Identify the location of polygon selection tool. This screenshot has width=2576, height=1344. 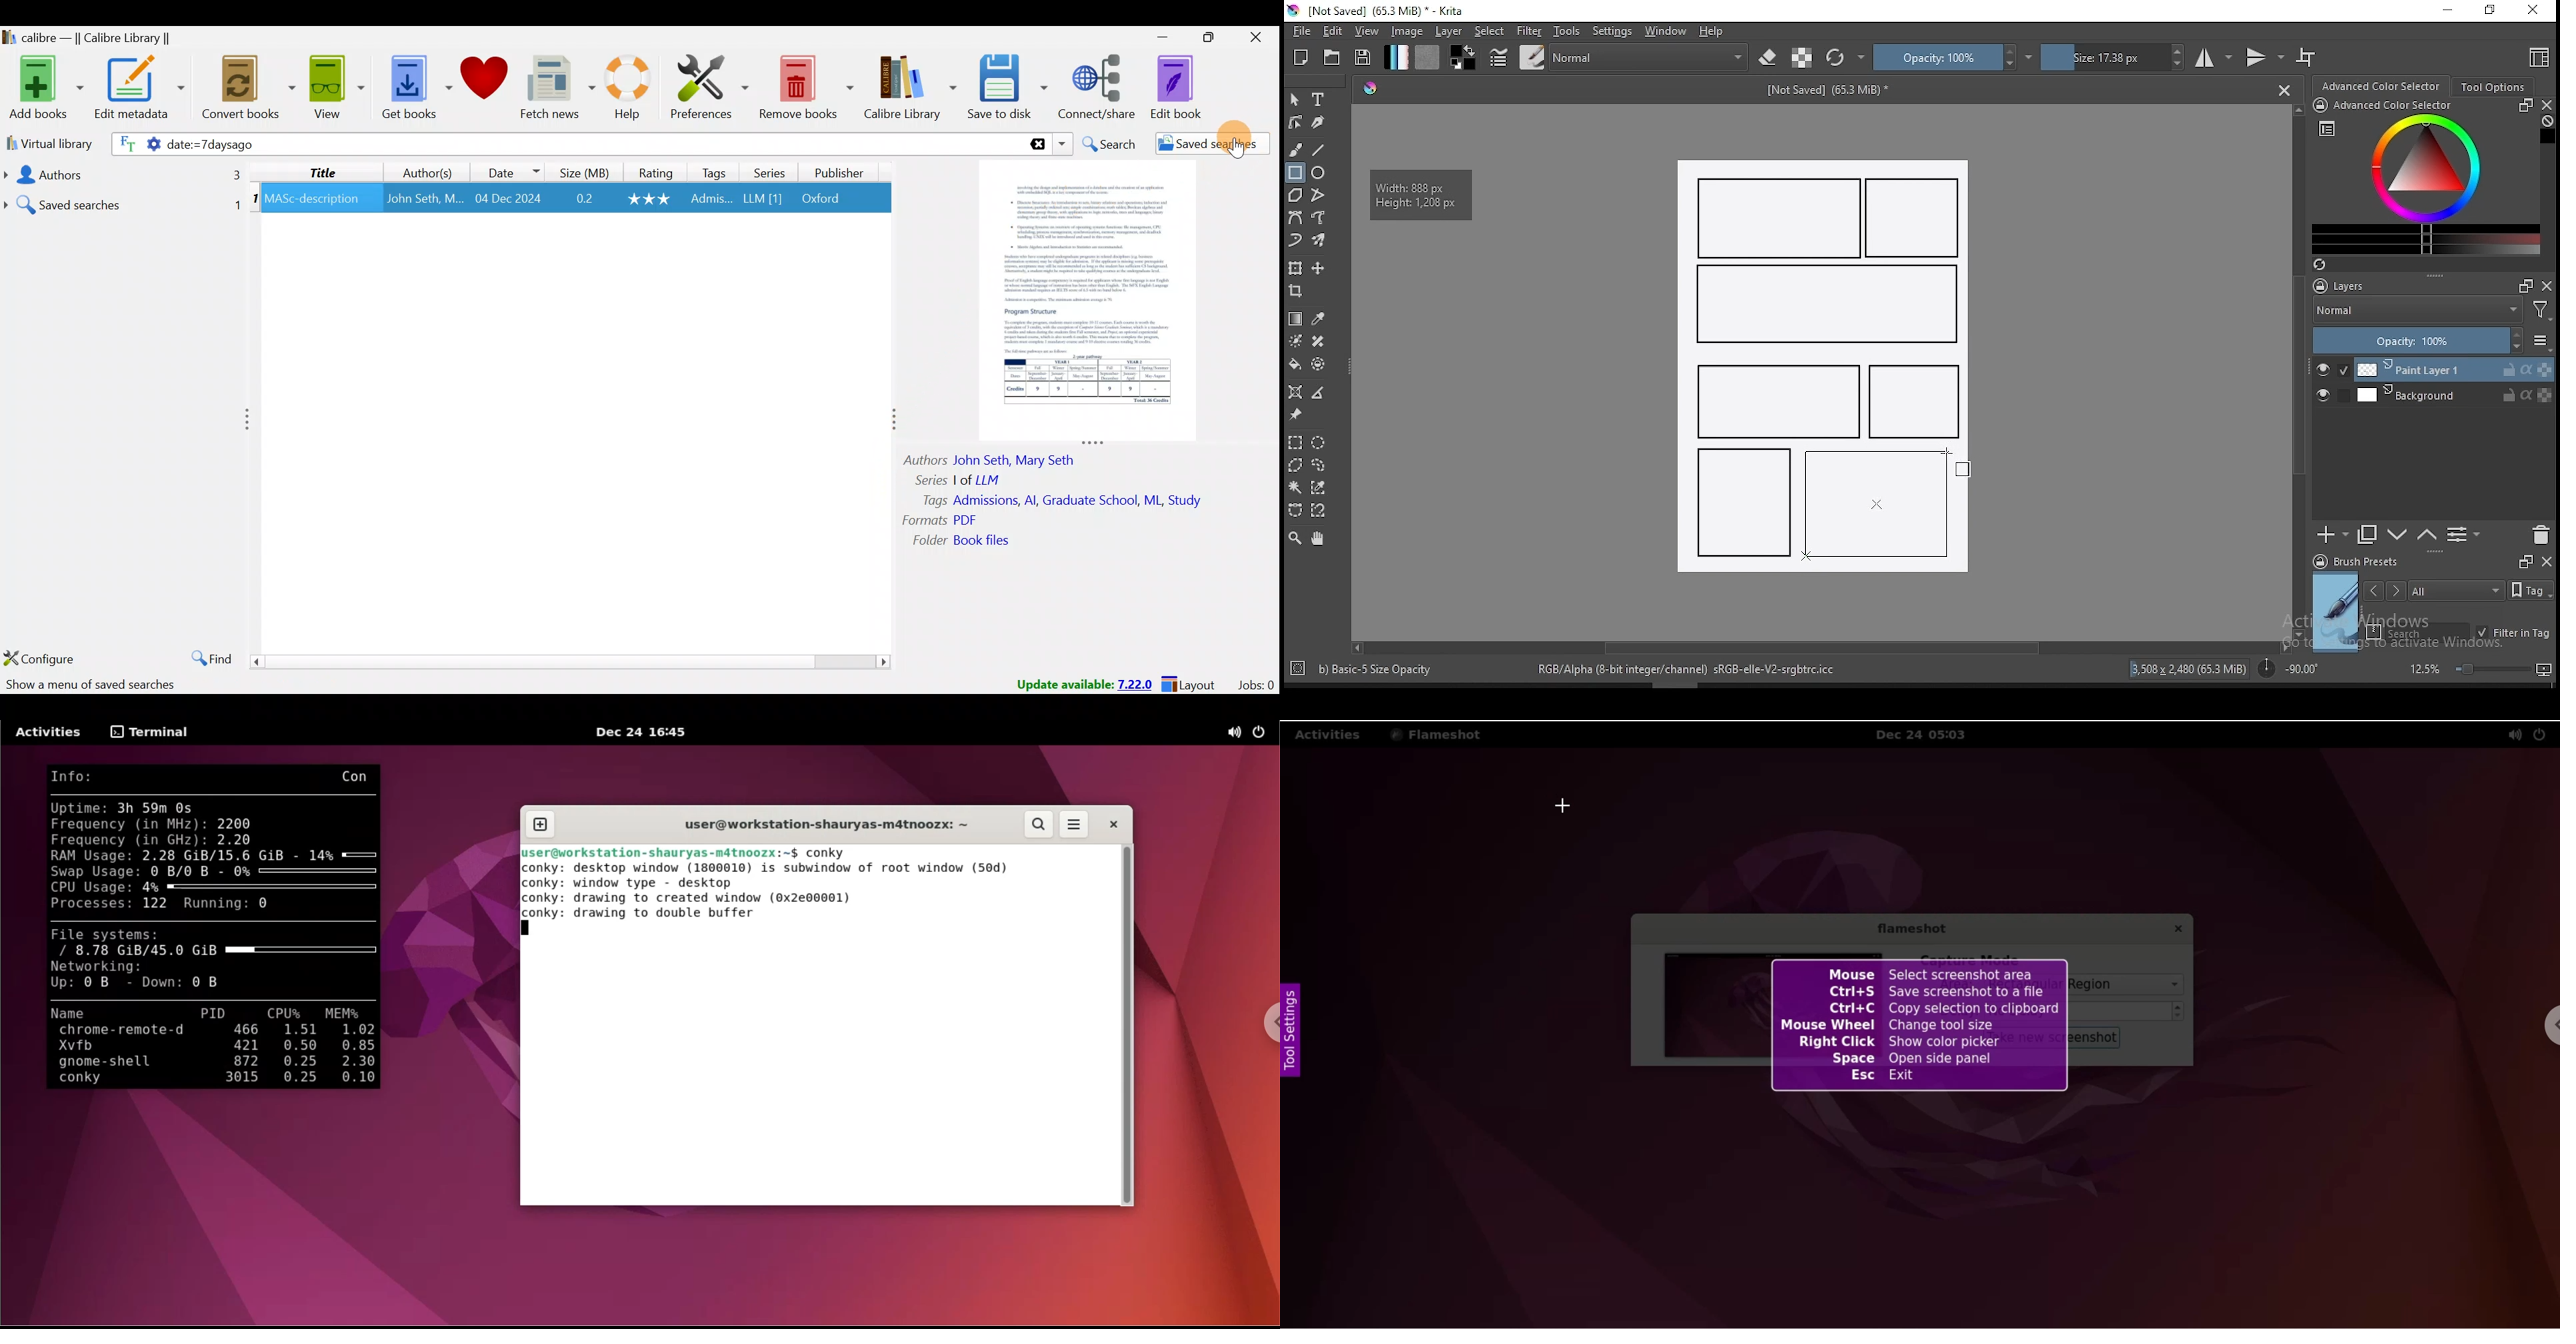
(1296, 465).